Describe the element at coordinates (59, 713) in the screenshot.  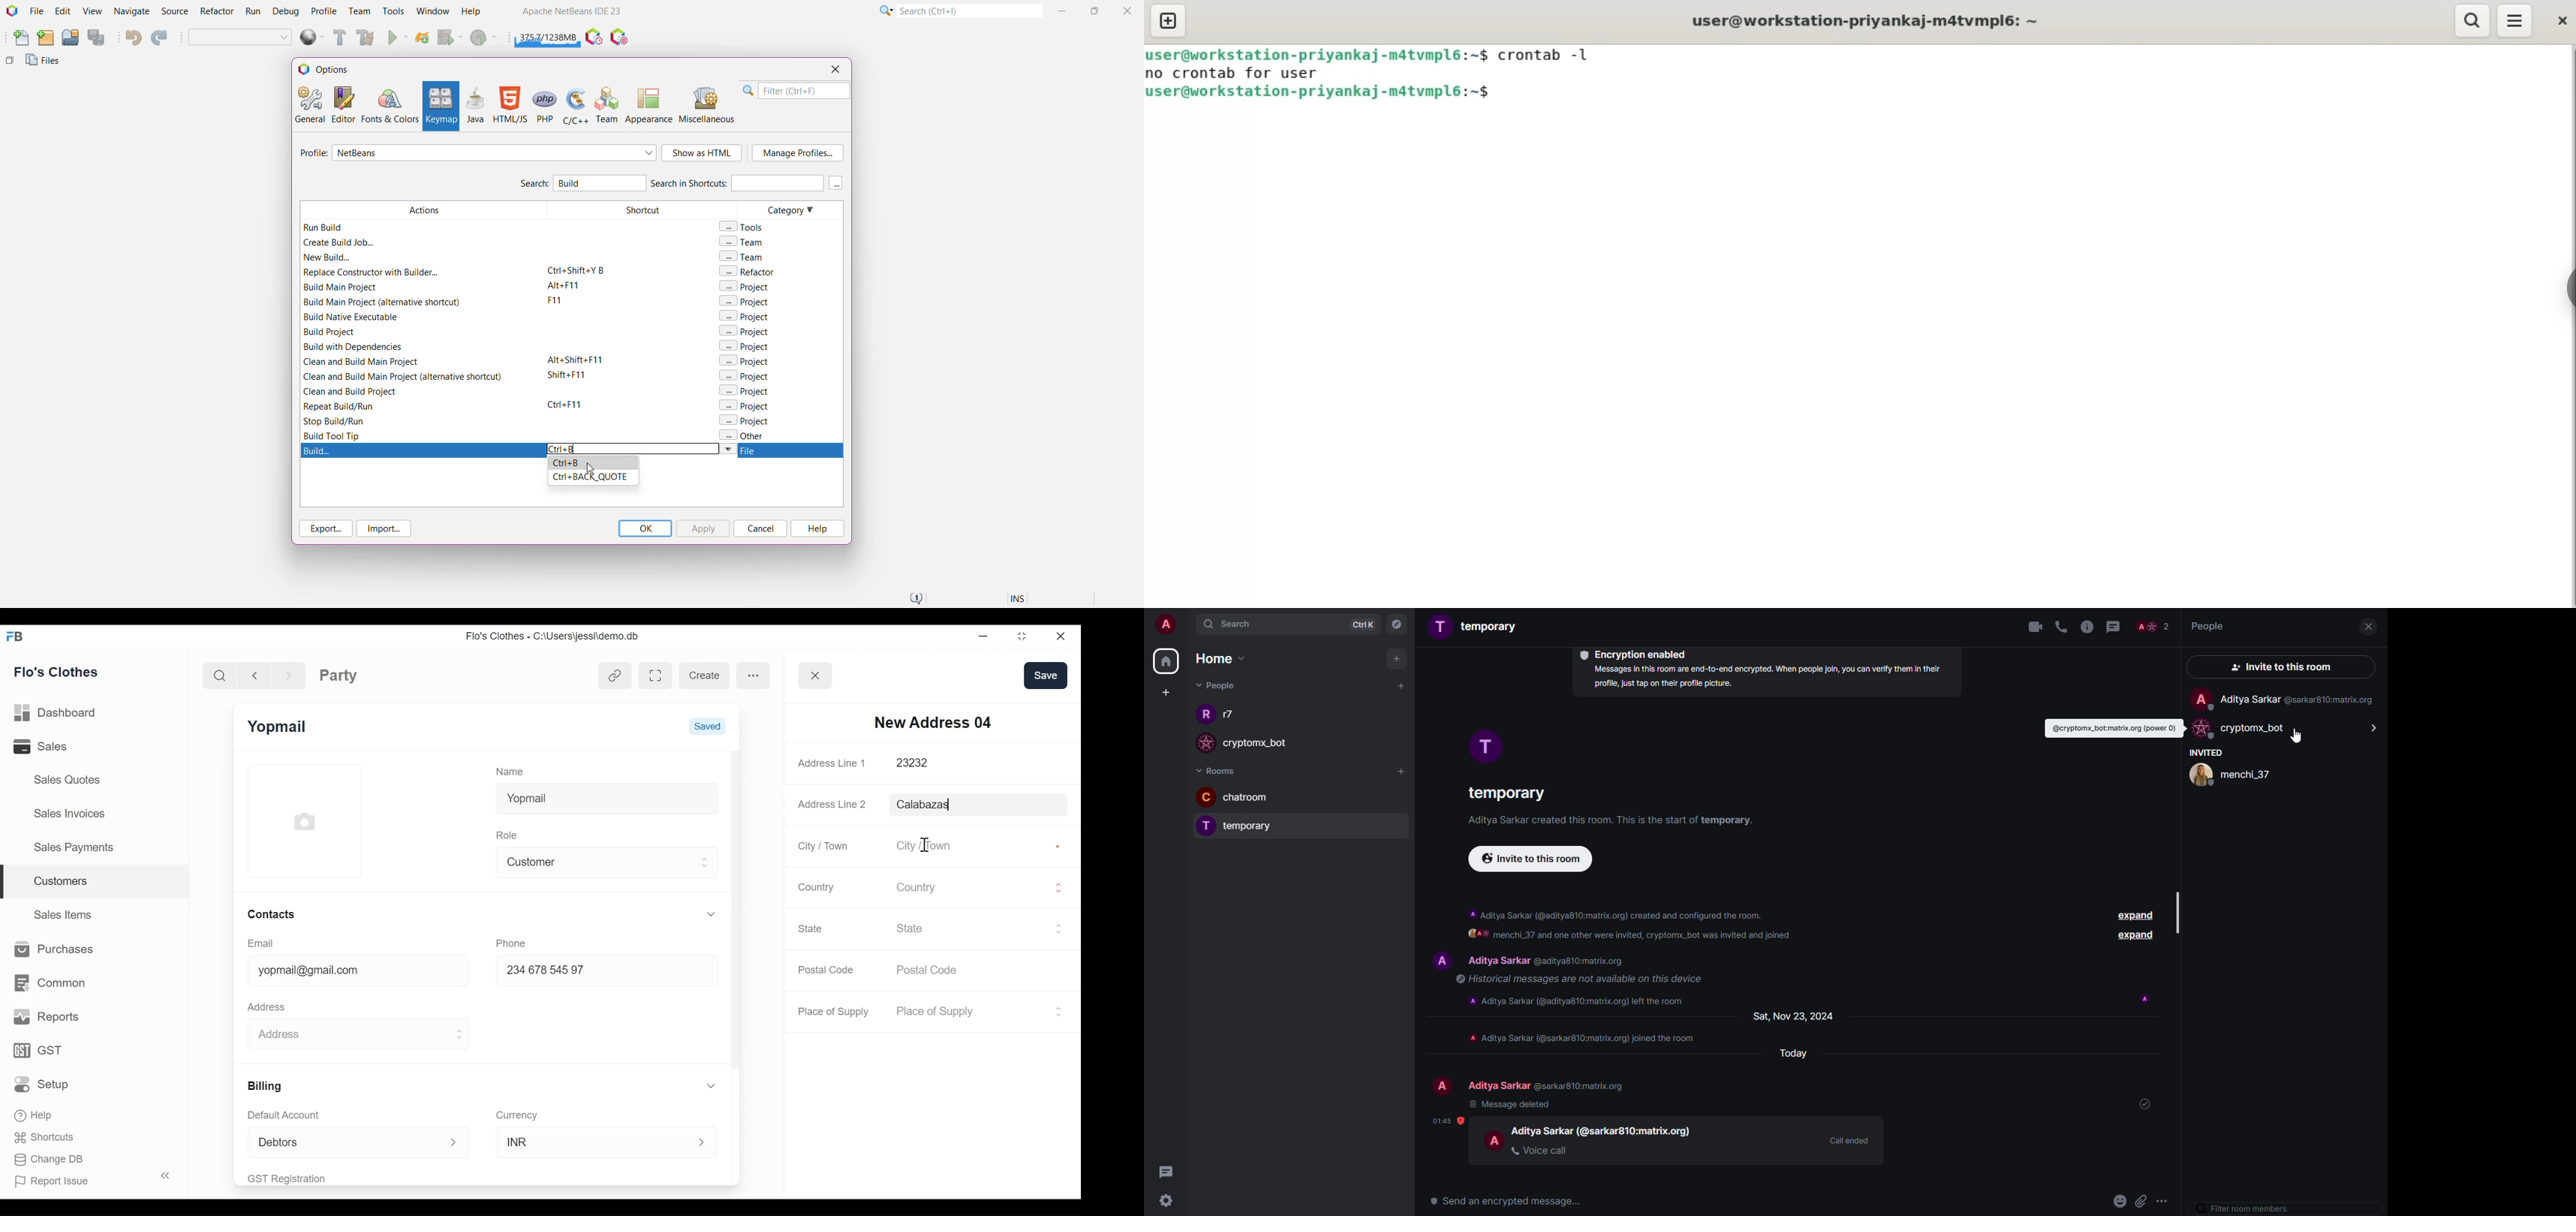
I see `Dashboard` at that location.